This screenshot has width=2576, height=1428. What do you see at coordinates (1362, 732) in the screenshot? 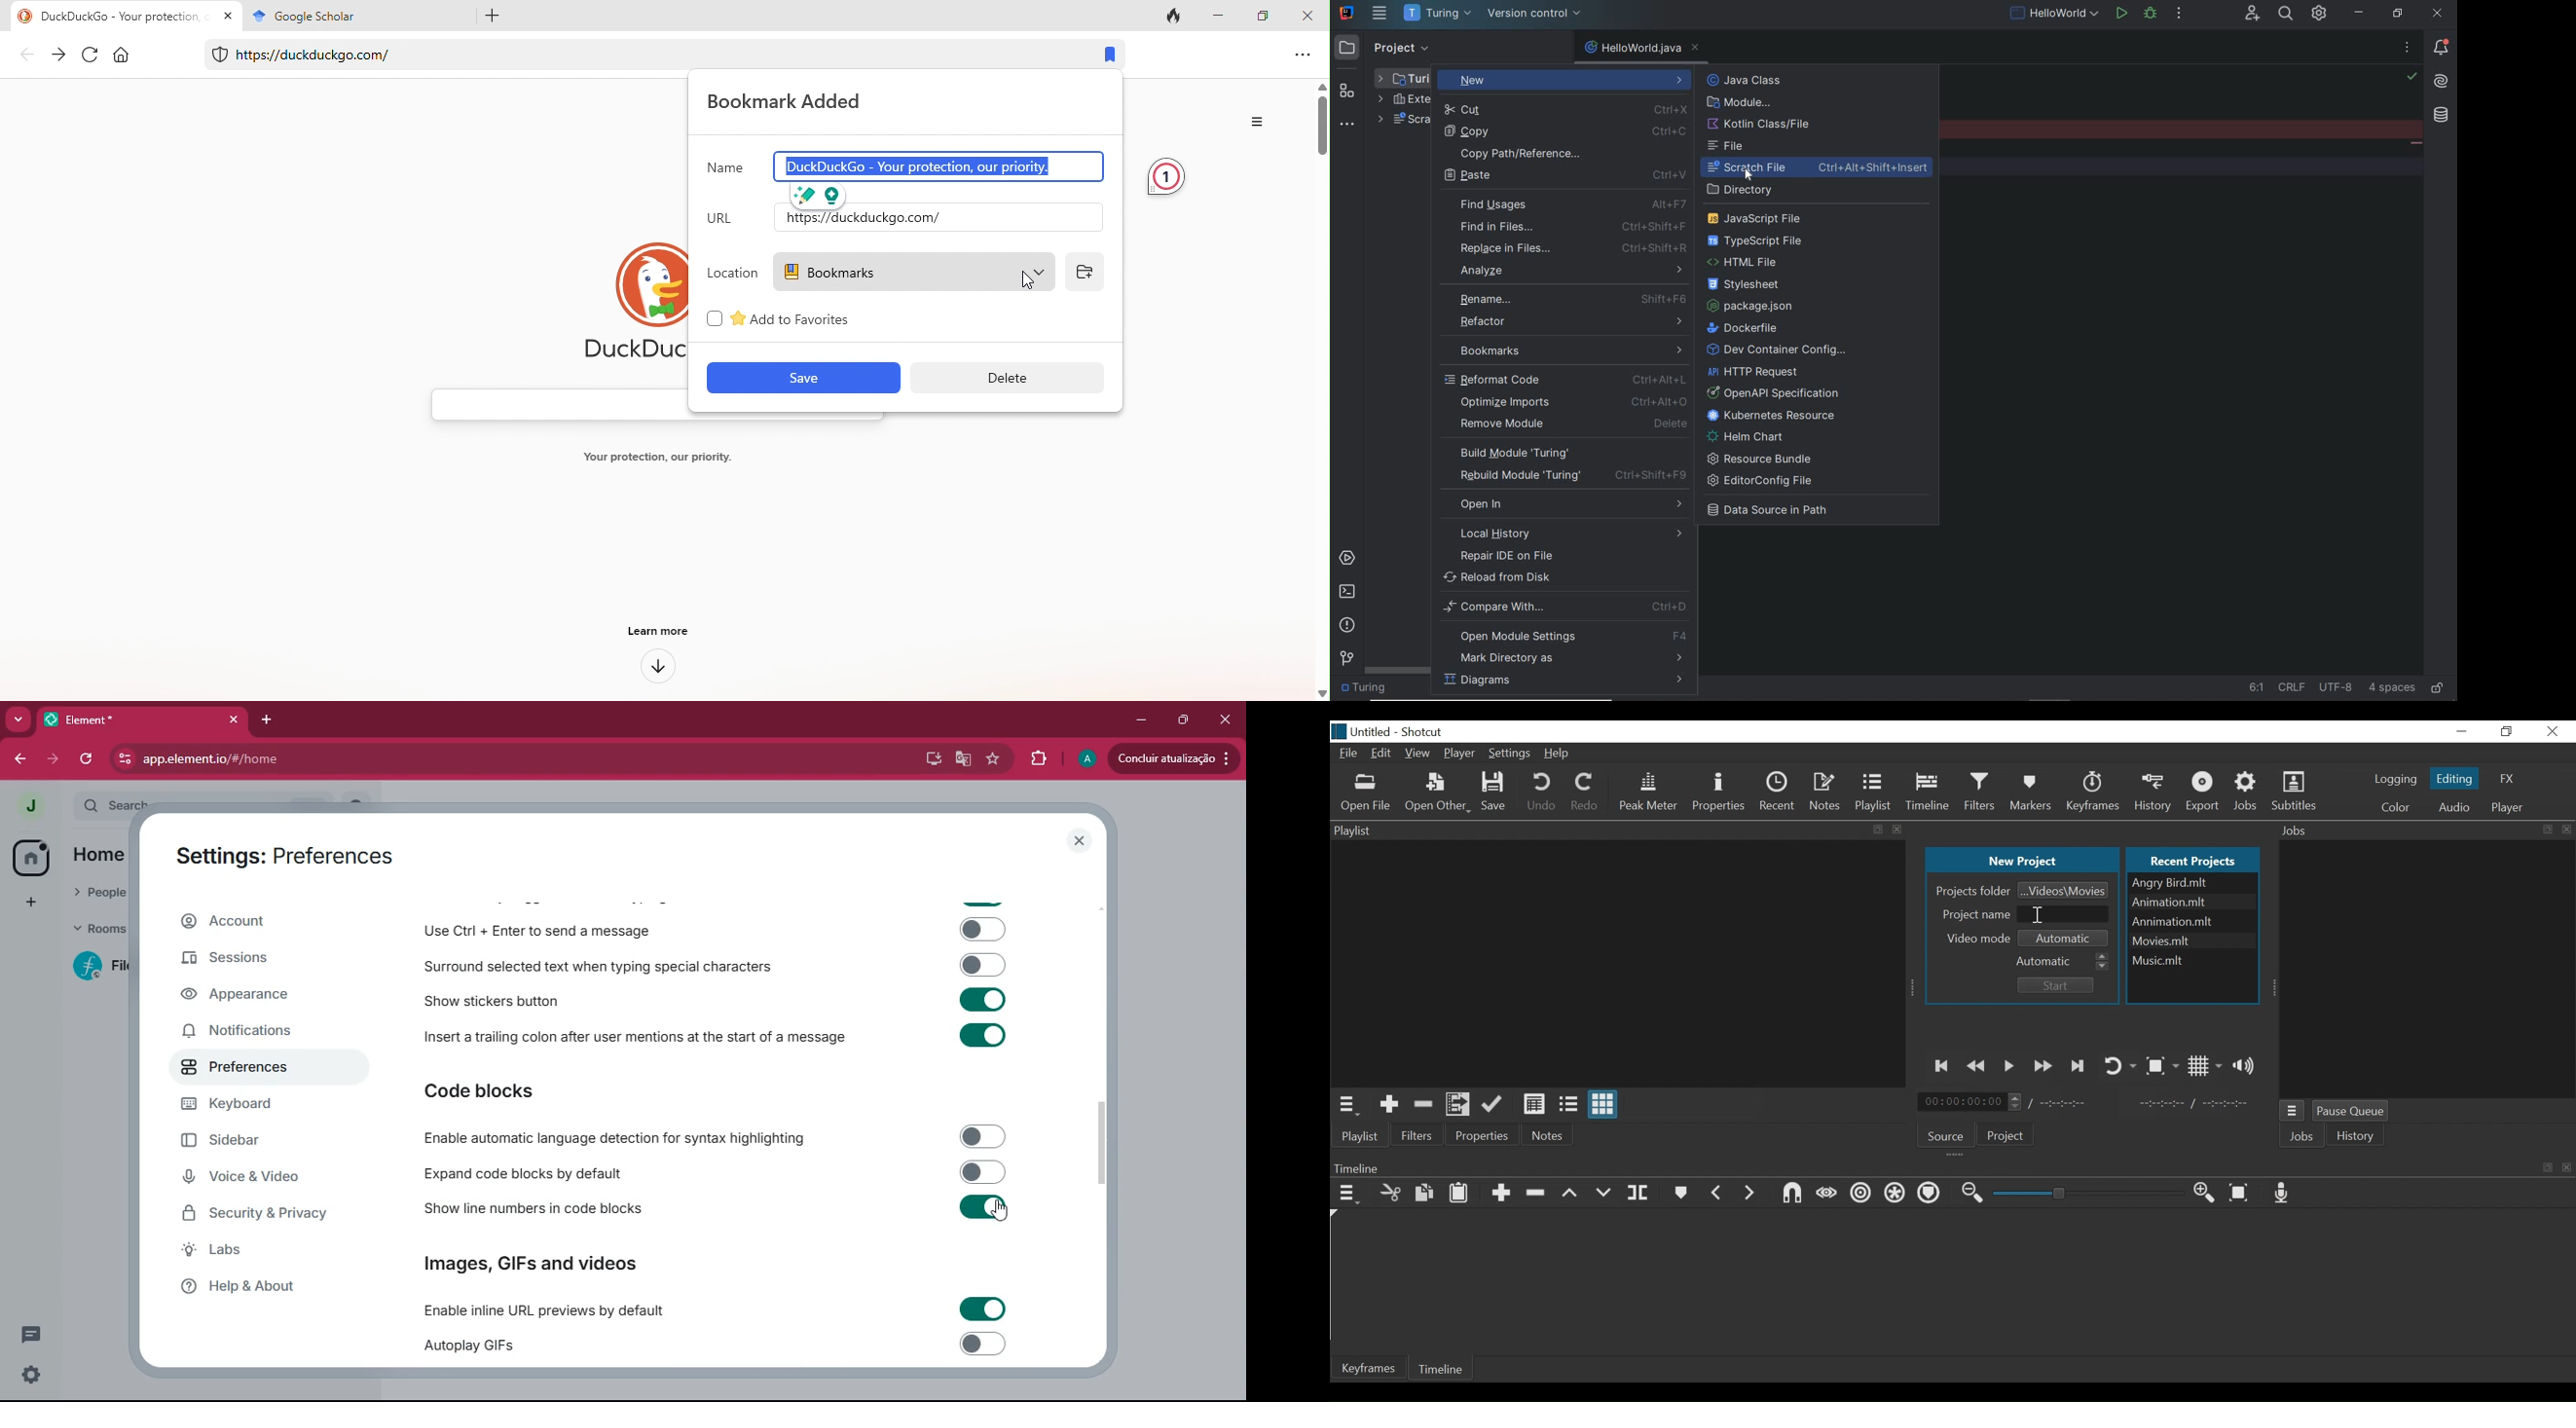
I see `File name` at bounding box center [1362, 732].